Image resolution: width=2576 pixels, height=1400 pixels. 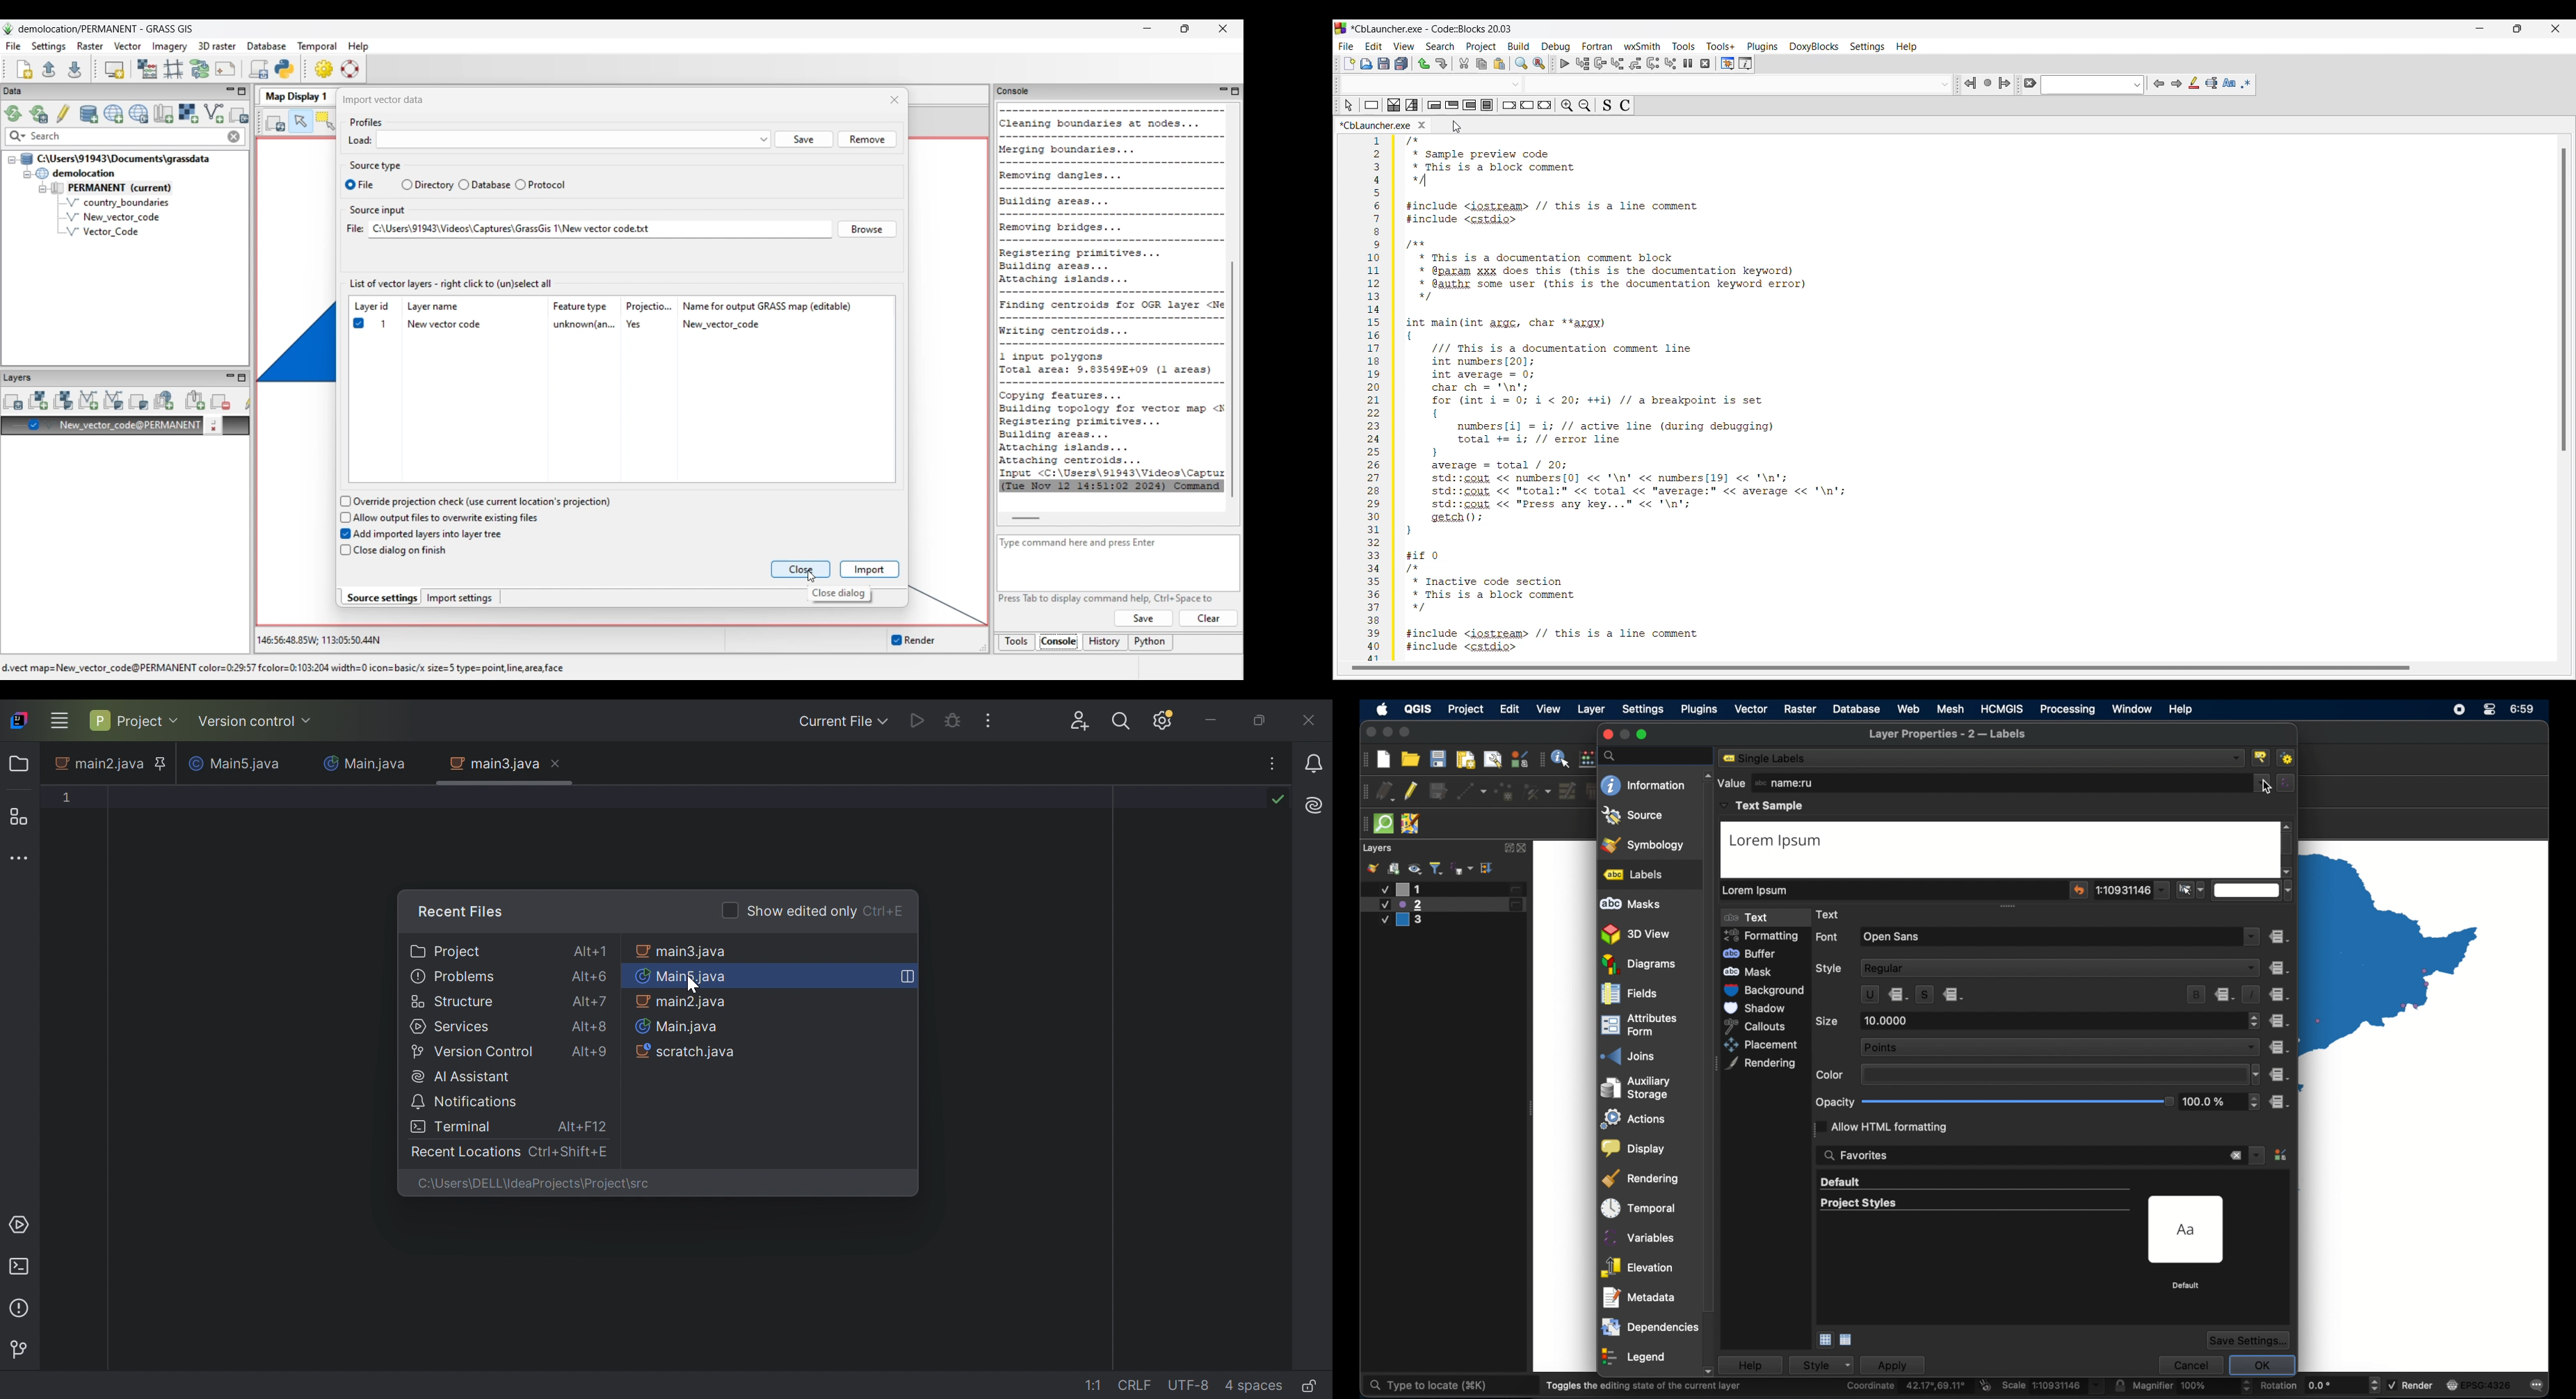 What do you see at coordinates (2159, 84) in the screenshot?
I see `Previous` at bounding box center [2159, 84].